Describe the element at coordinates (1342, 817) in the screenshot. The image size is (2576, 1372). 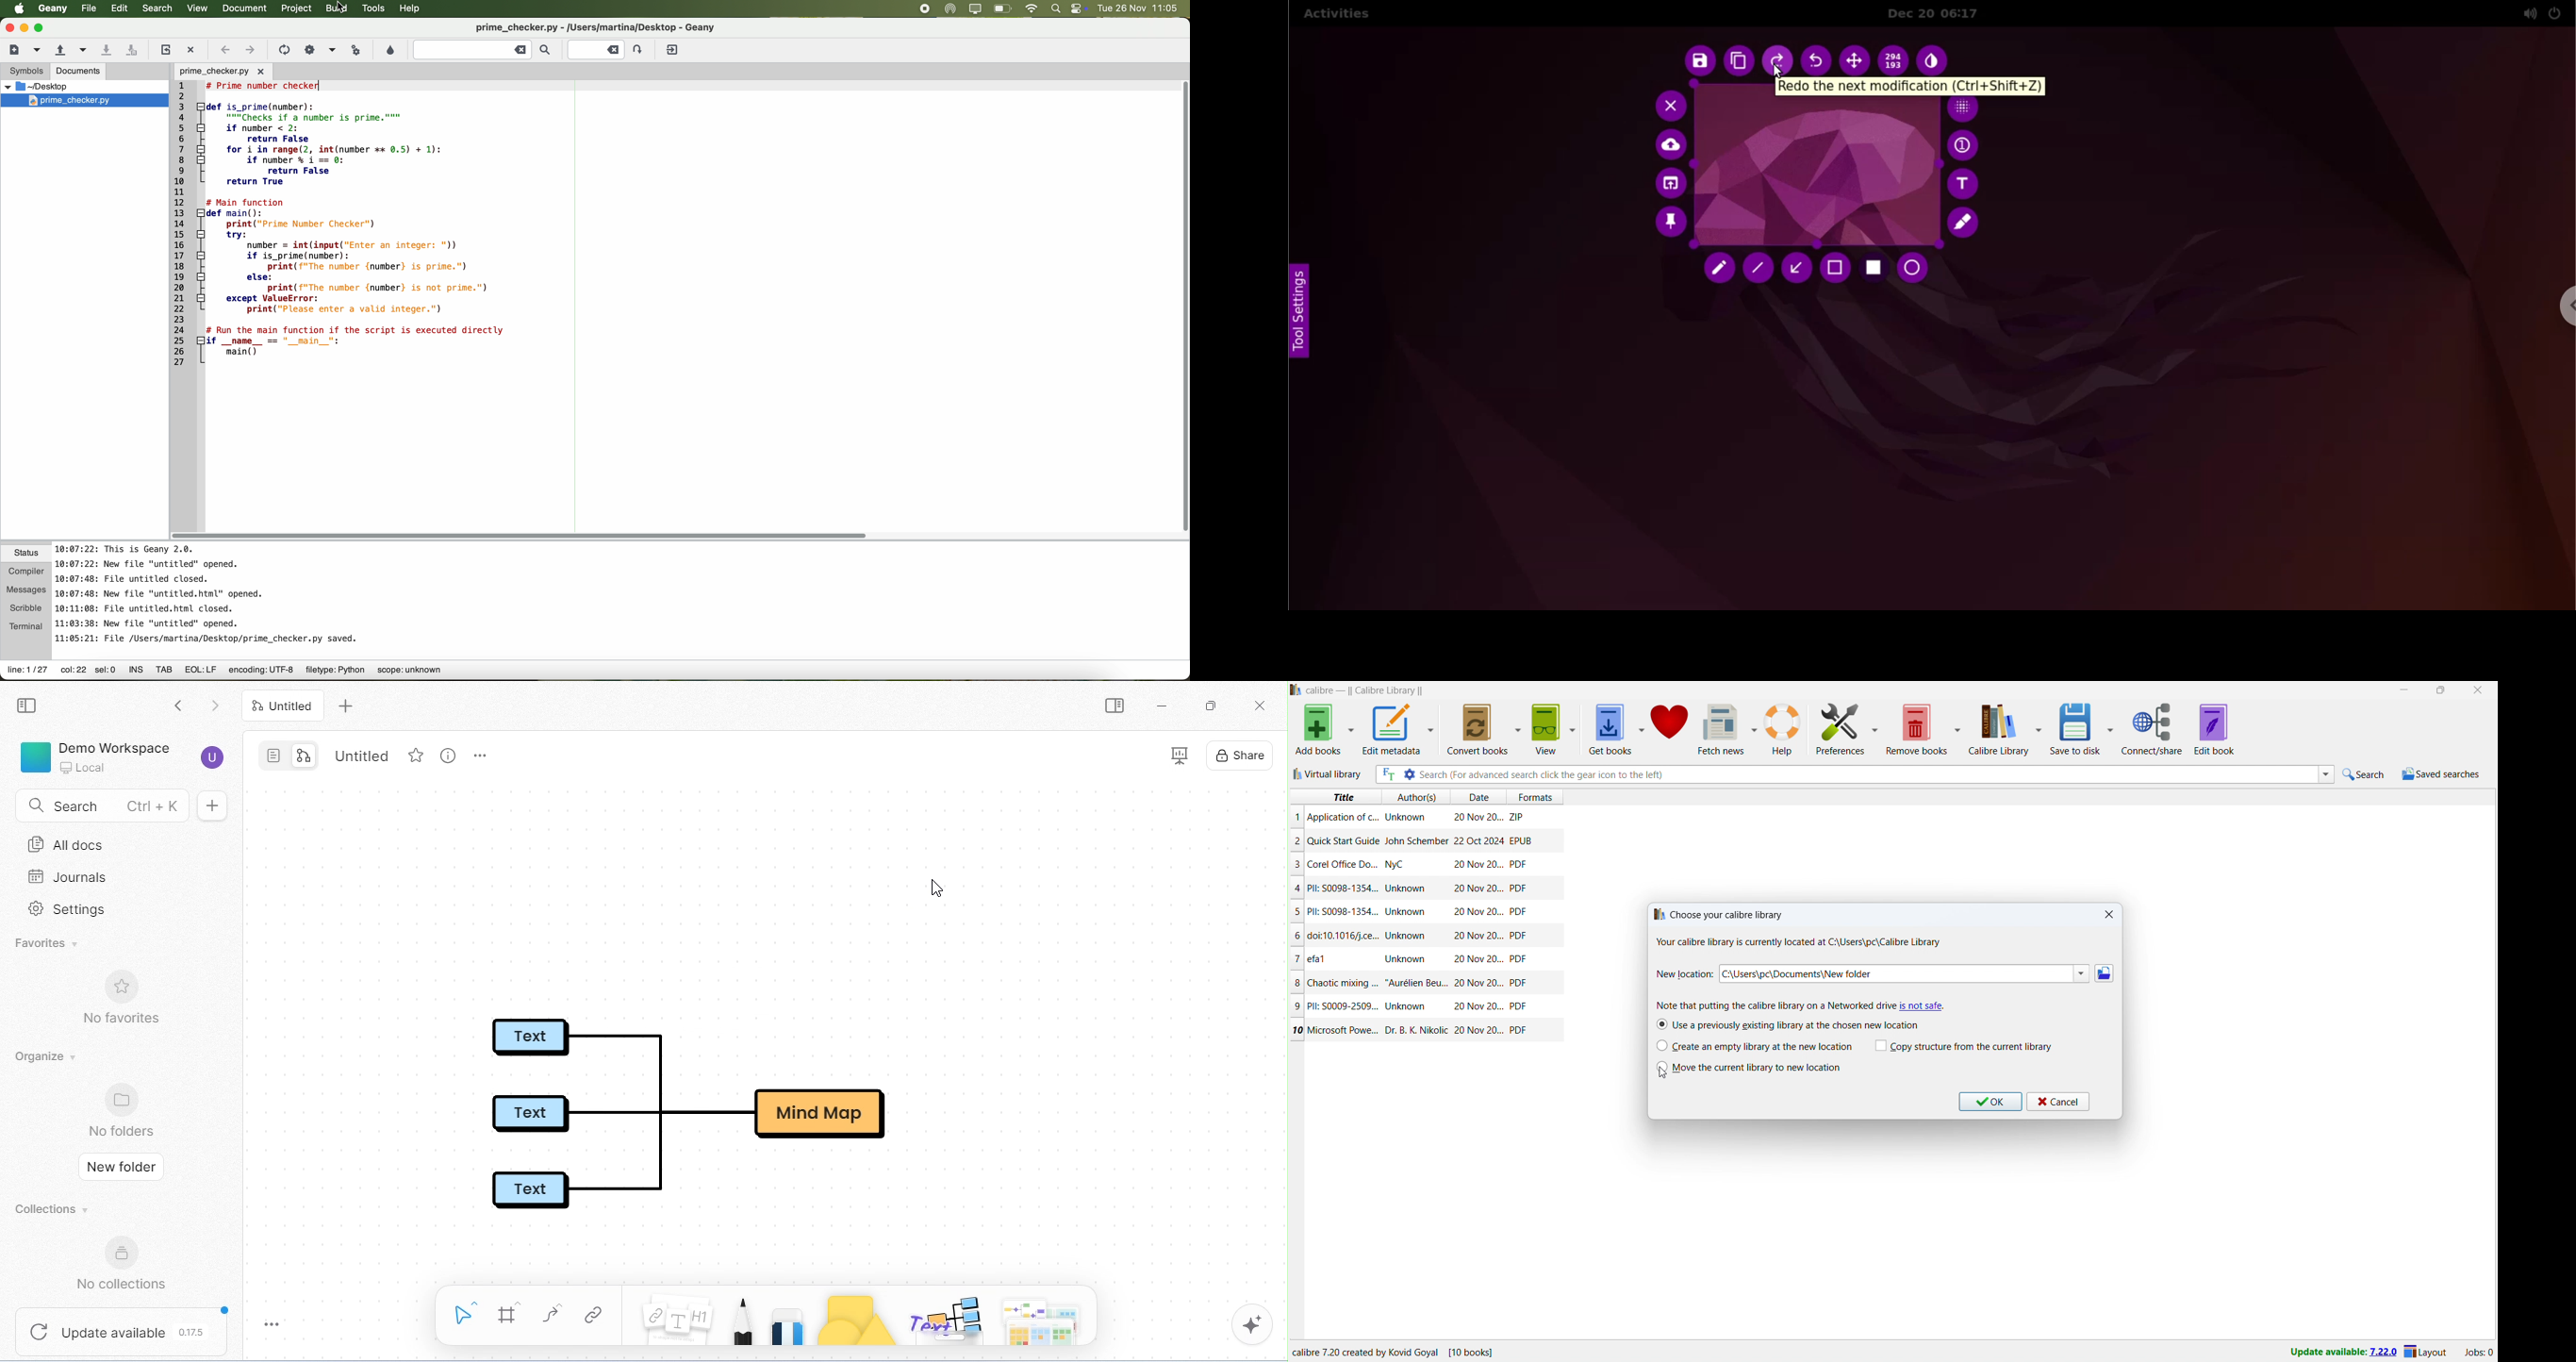
I see `Title` at that location.